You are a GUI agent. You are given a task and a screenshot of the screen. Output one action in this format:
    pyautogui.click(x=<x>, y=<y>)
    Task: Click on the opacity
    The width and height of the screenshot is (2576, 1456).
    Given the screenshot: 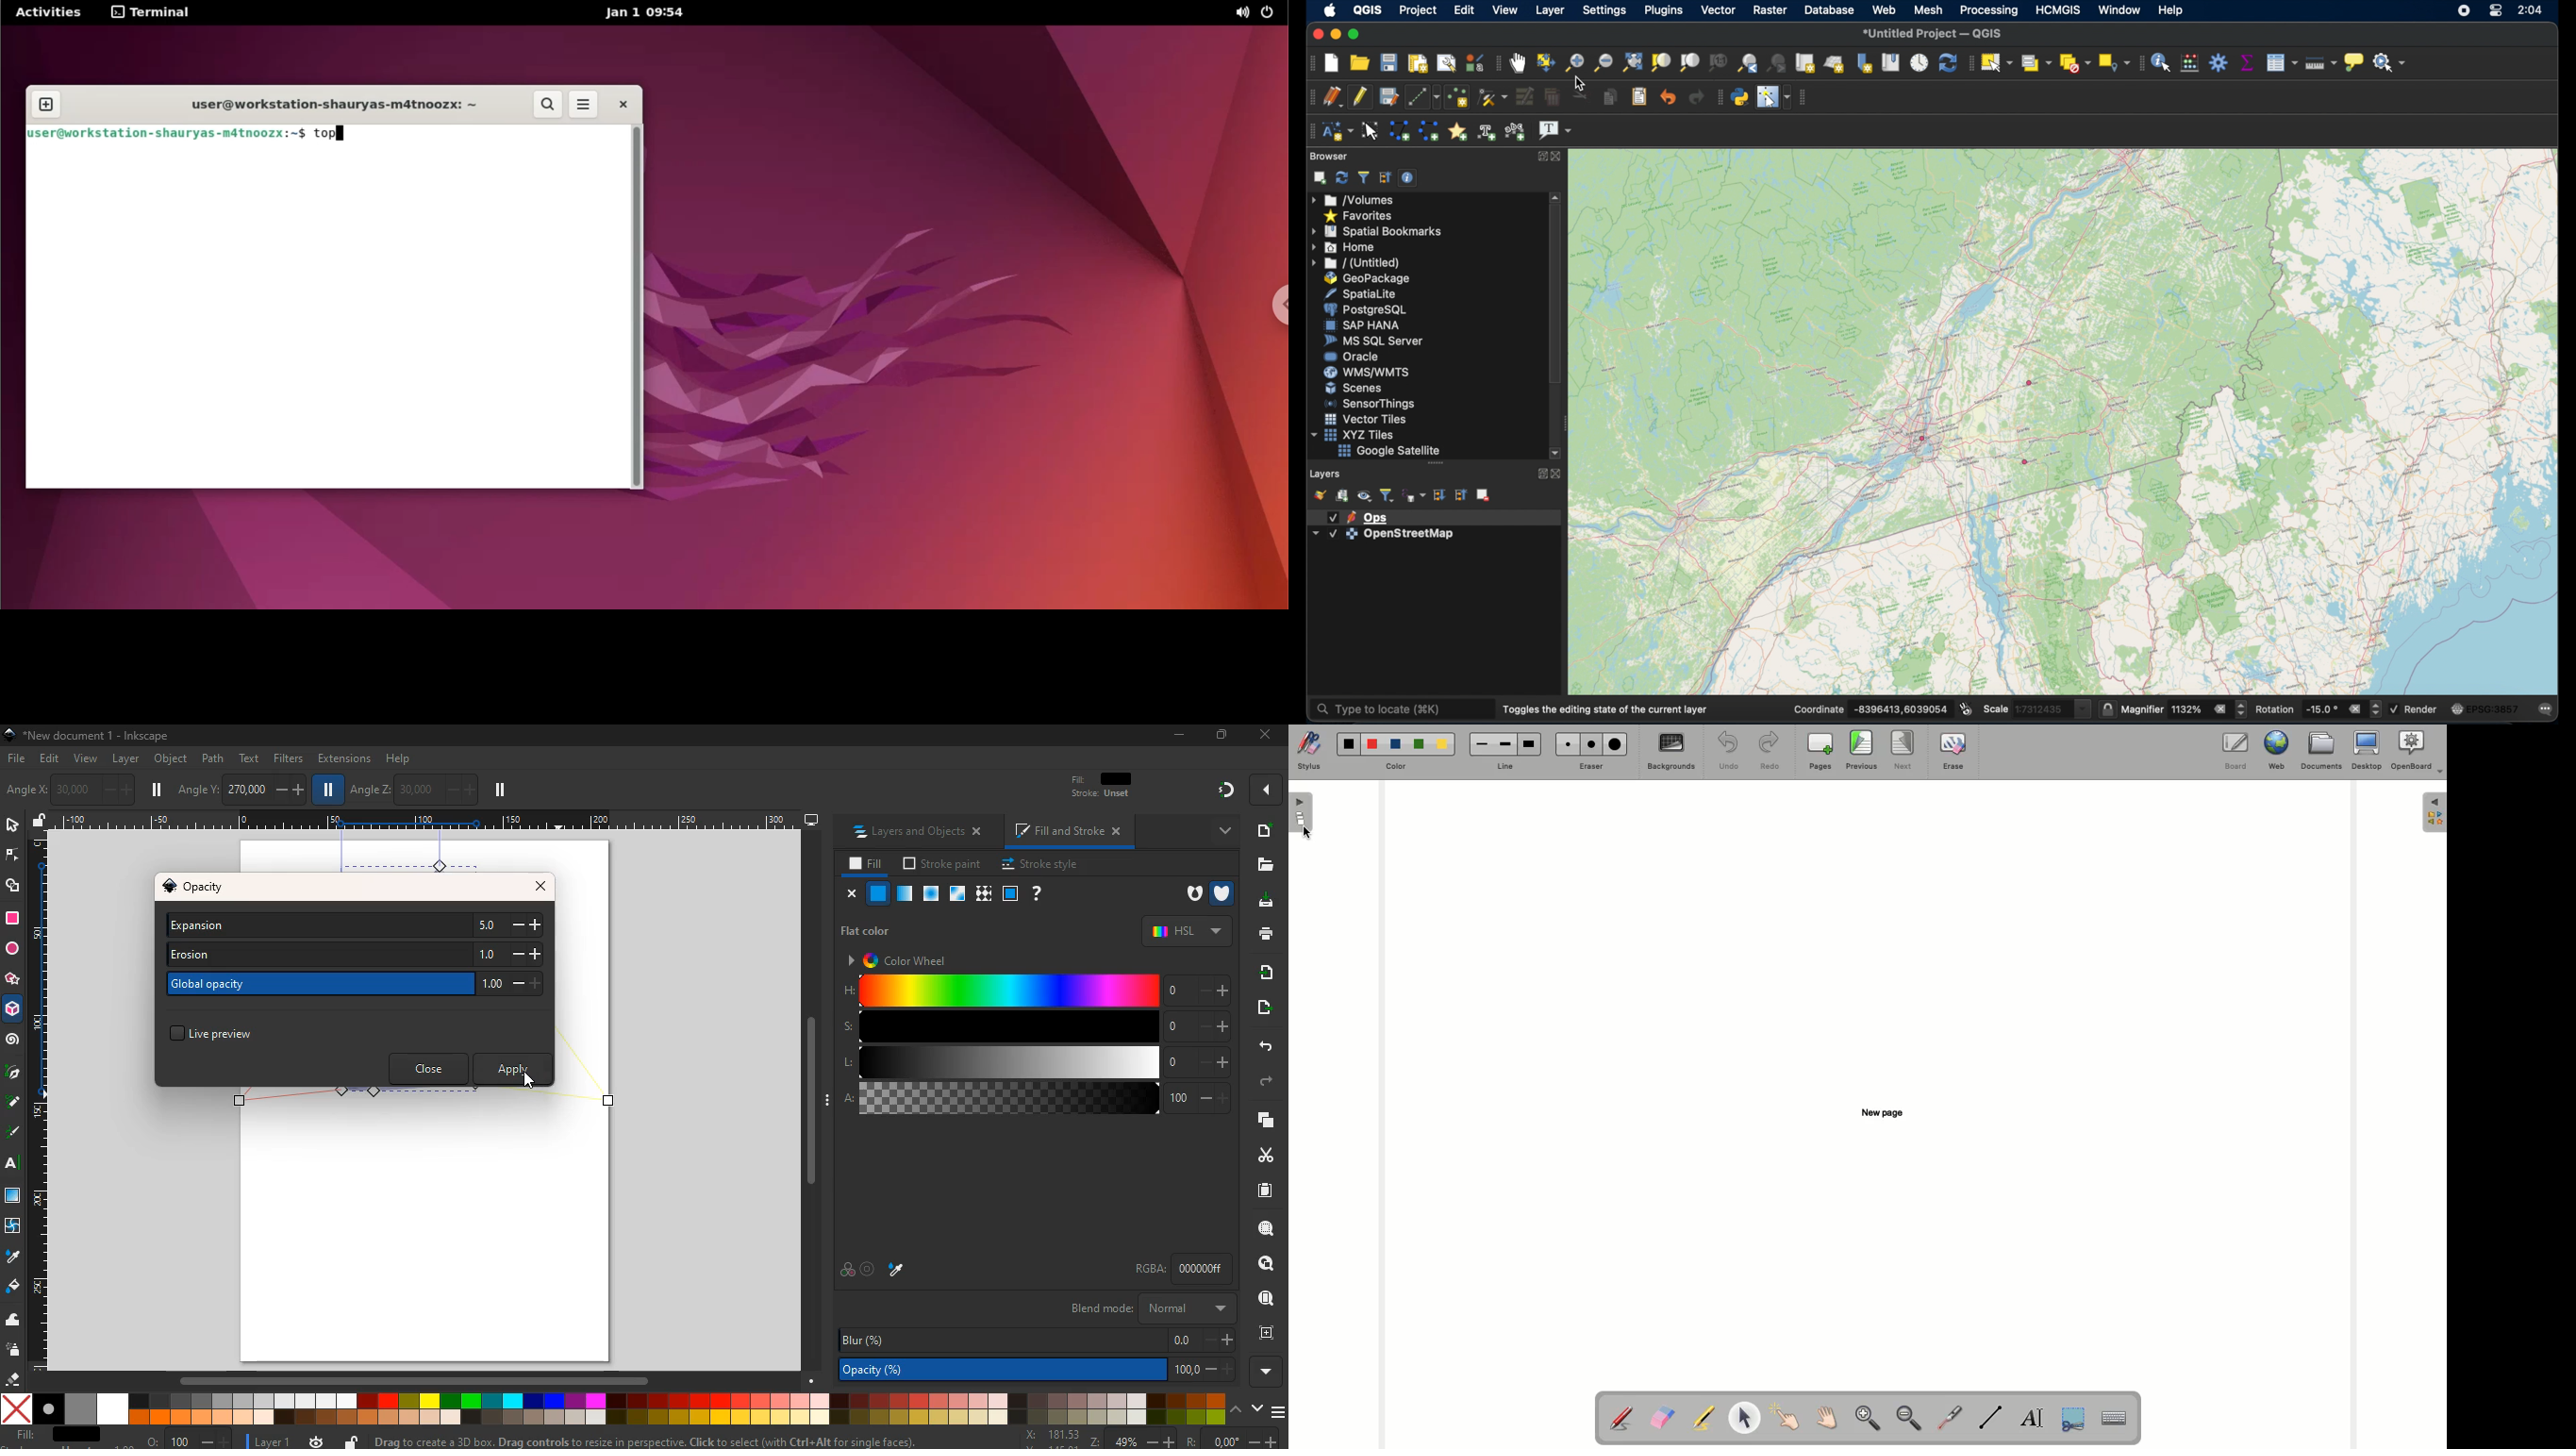 What is the action you would take?
    pyautogui.click(x=1033, y=1370)
    